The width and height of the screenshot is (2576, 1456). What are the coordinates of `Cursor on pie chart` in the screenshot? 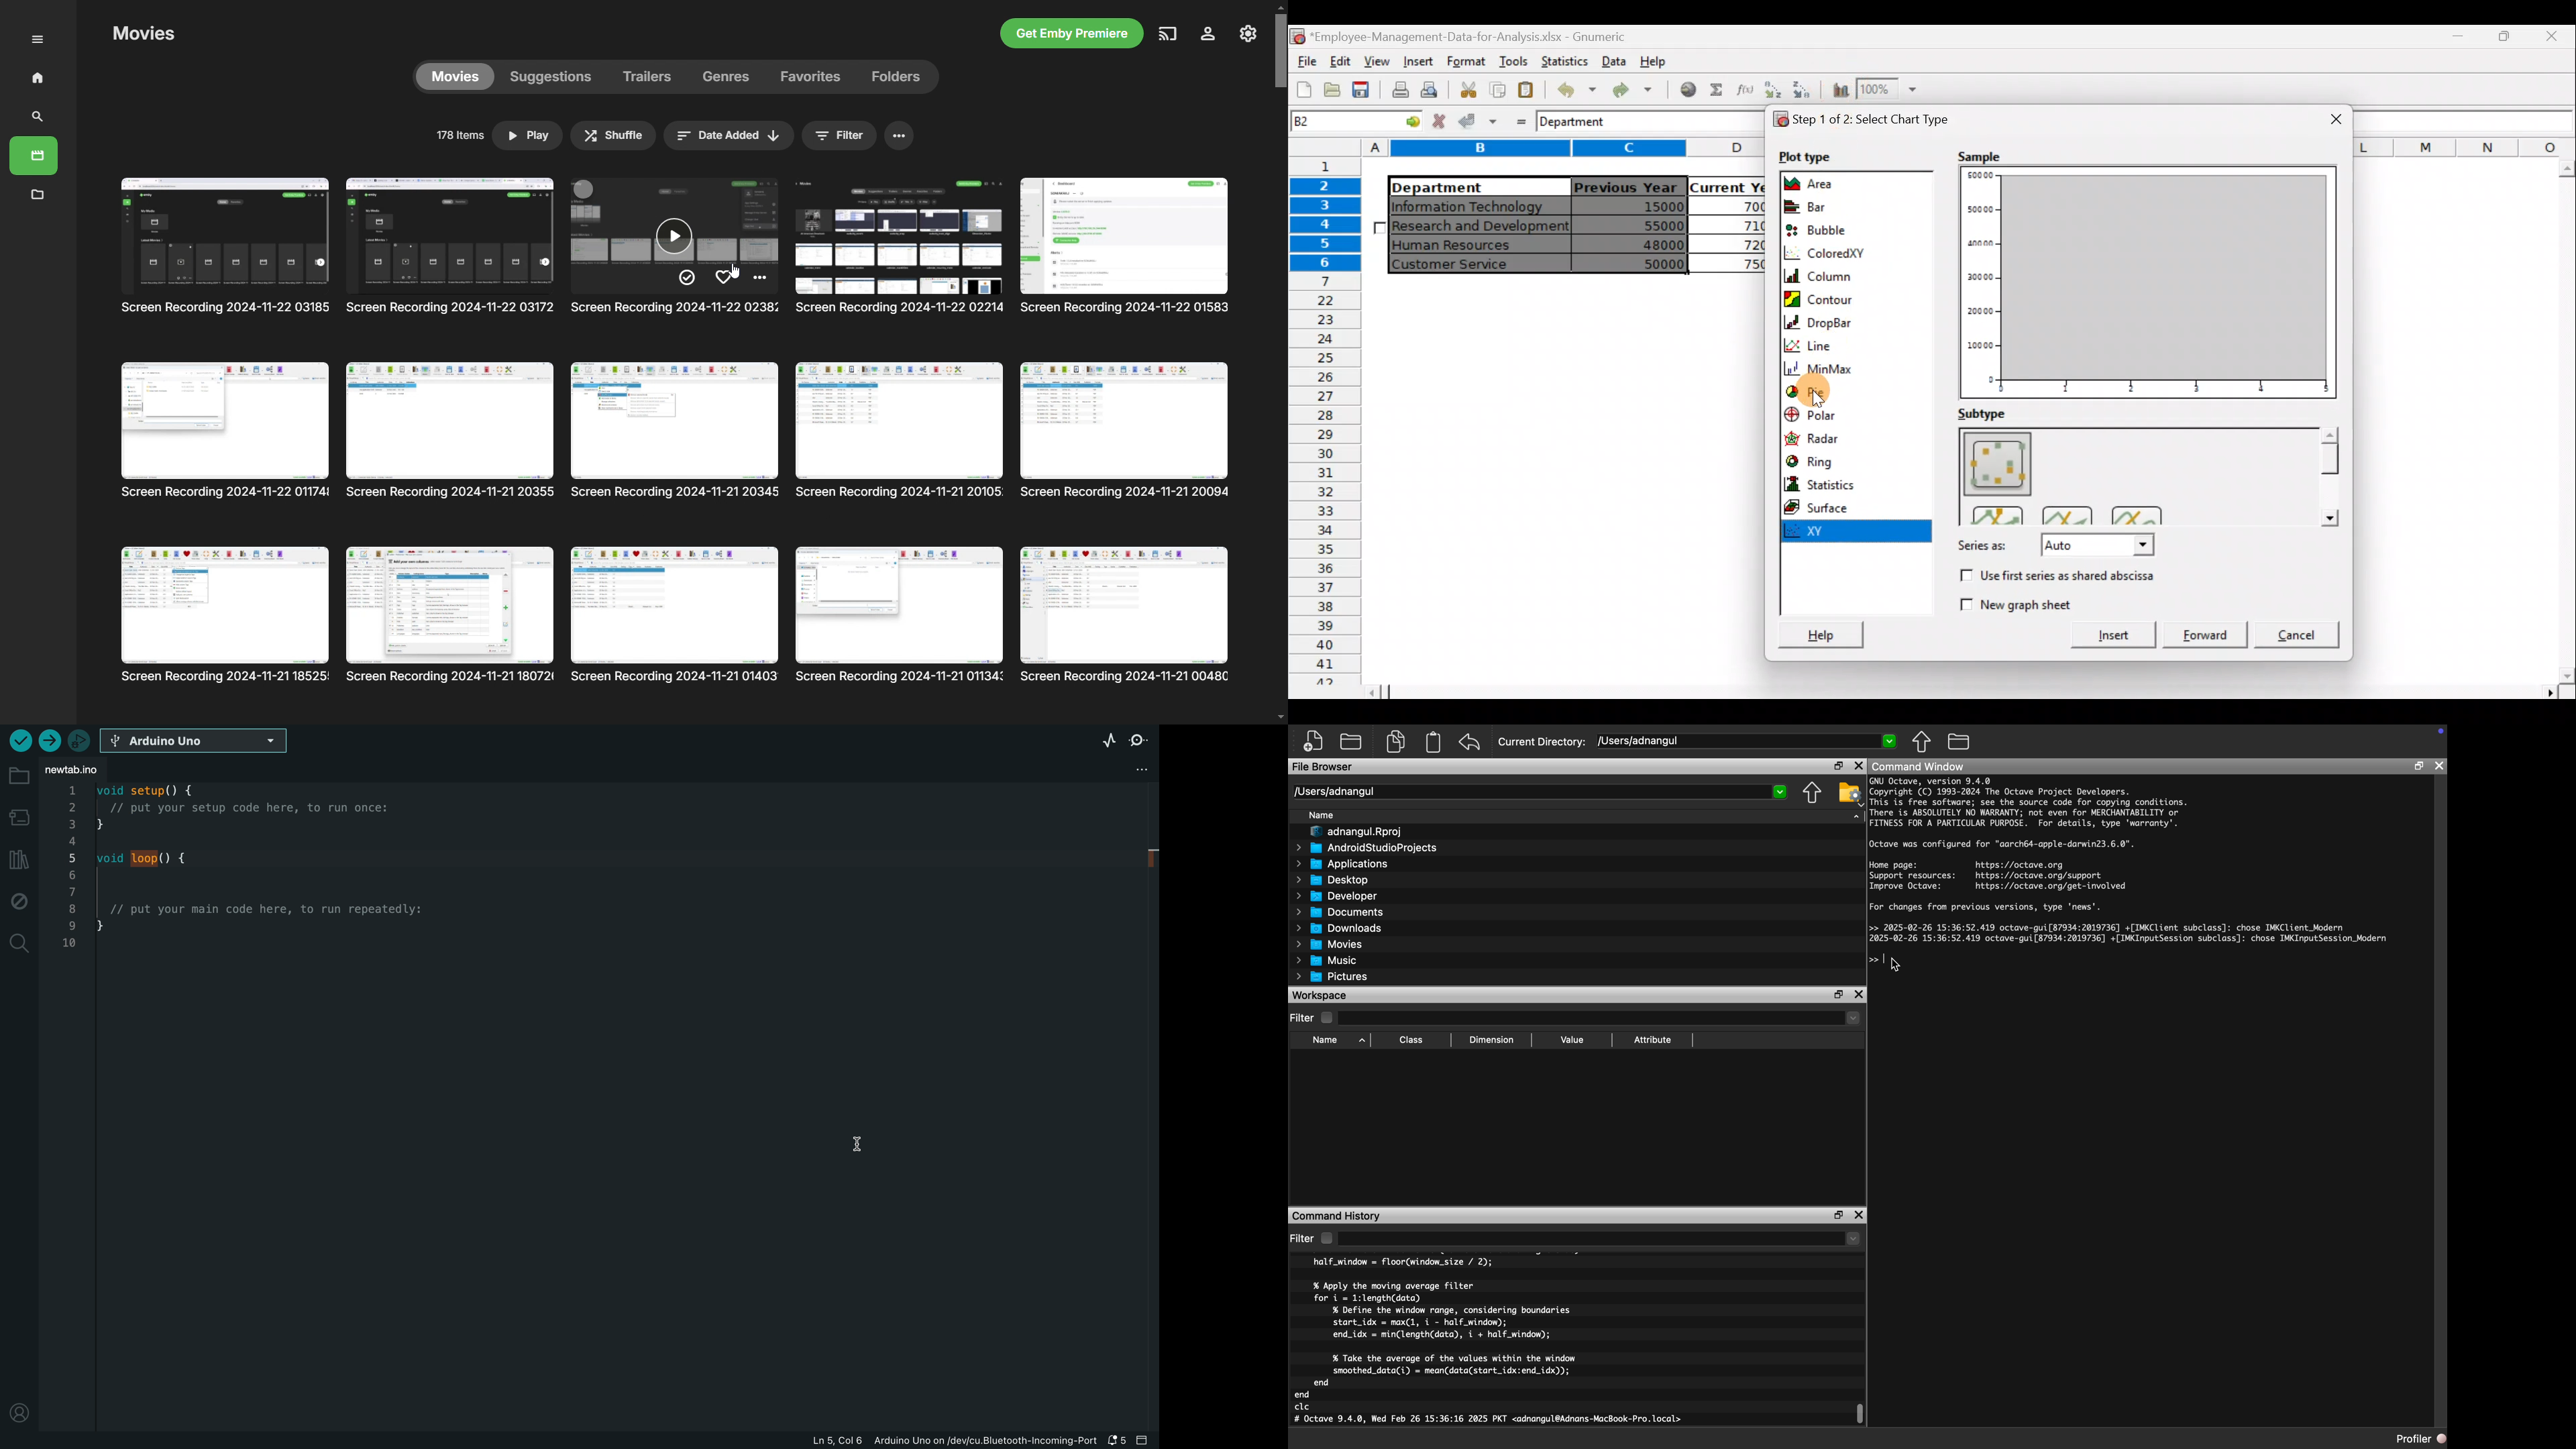 It's located at (1836, 390).